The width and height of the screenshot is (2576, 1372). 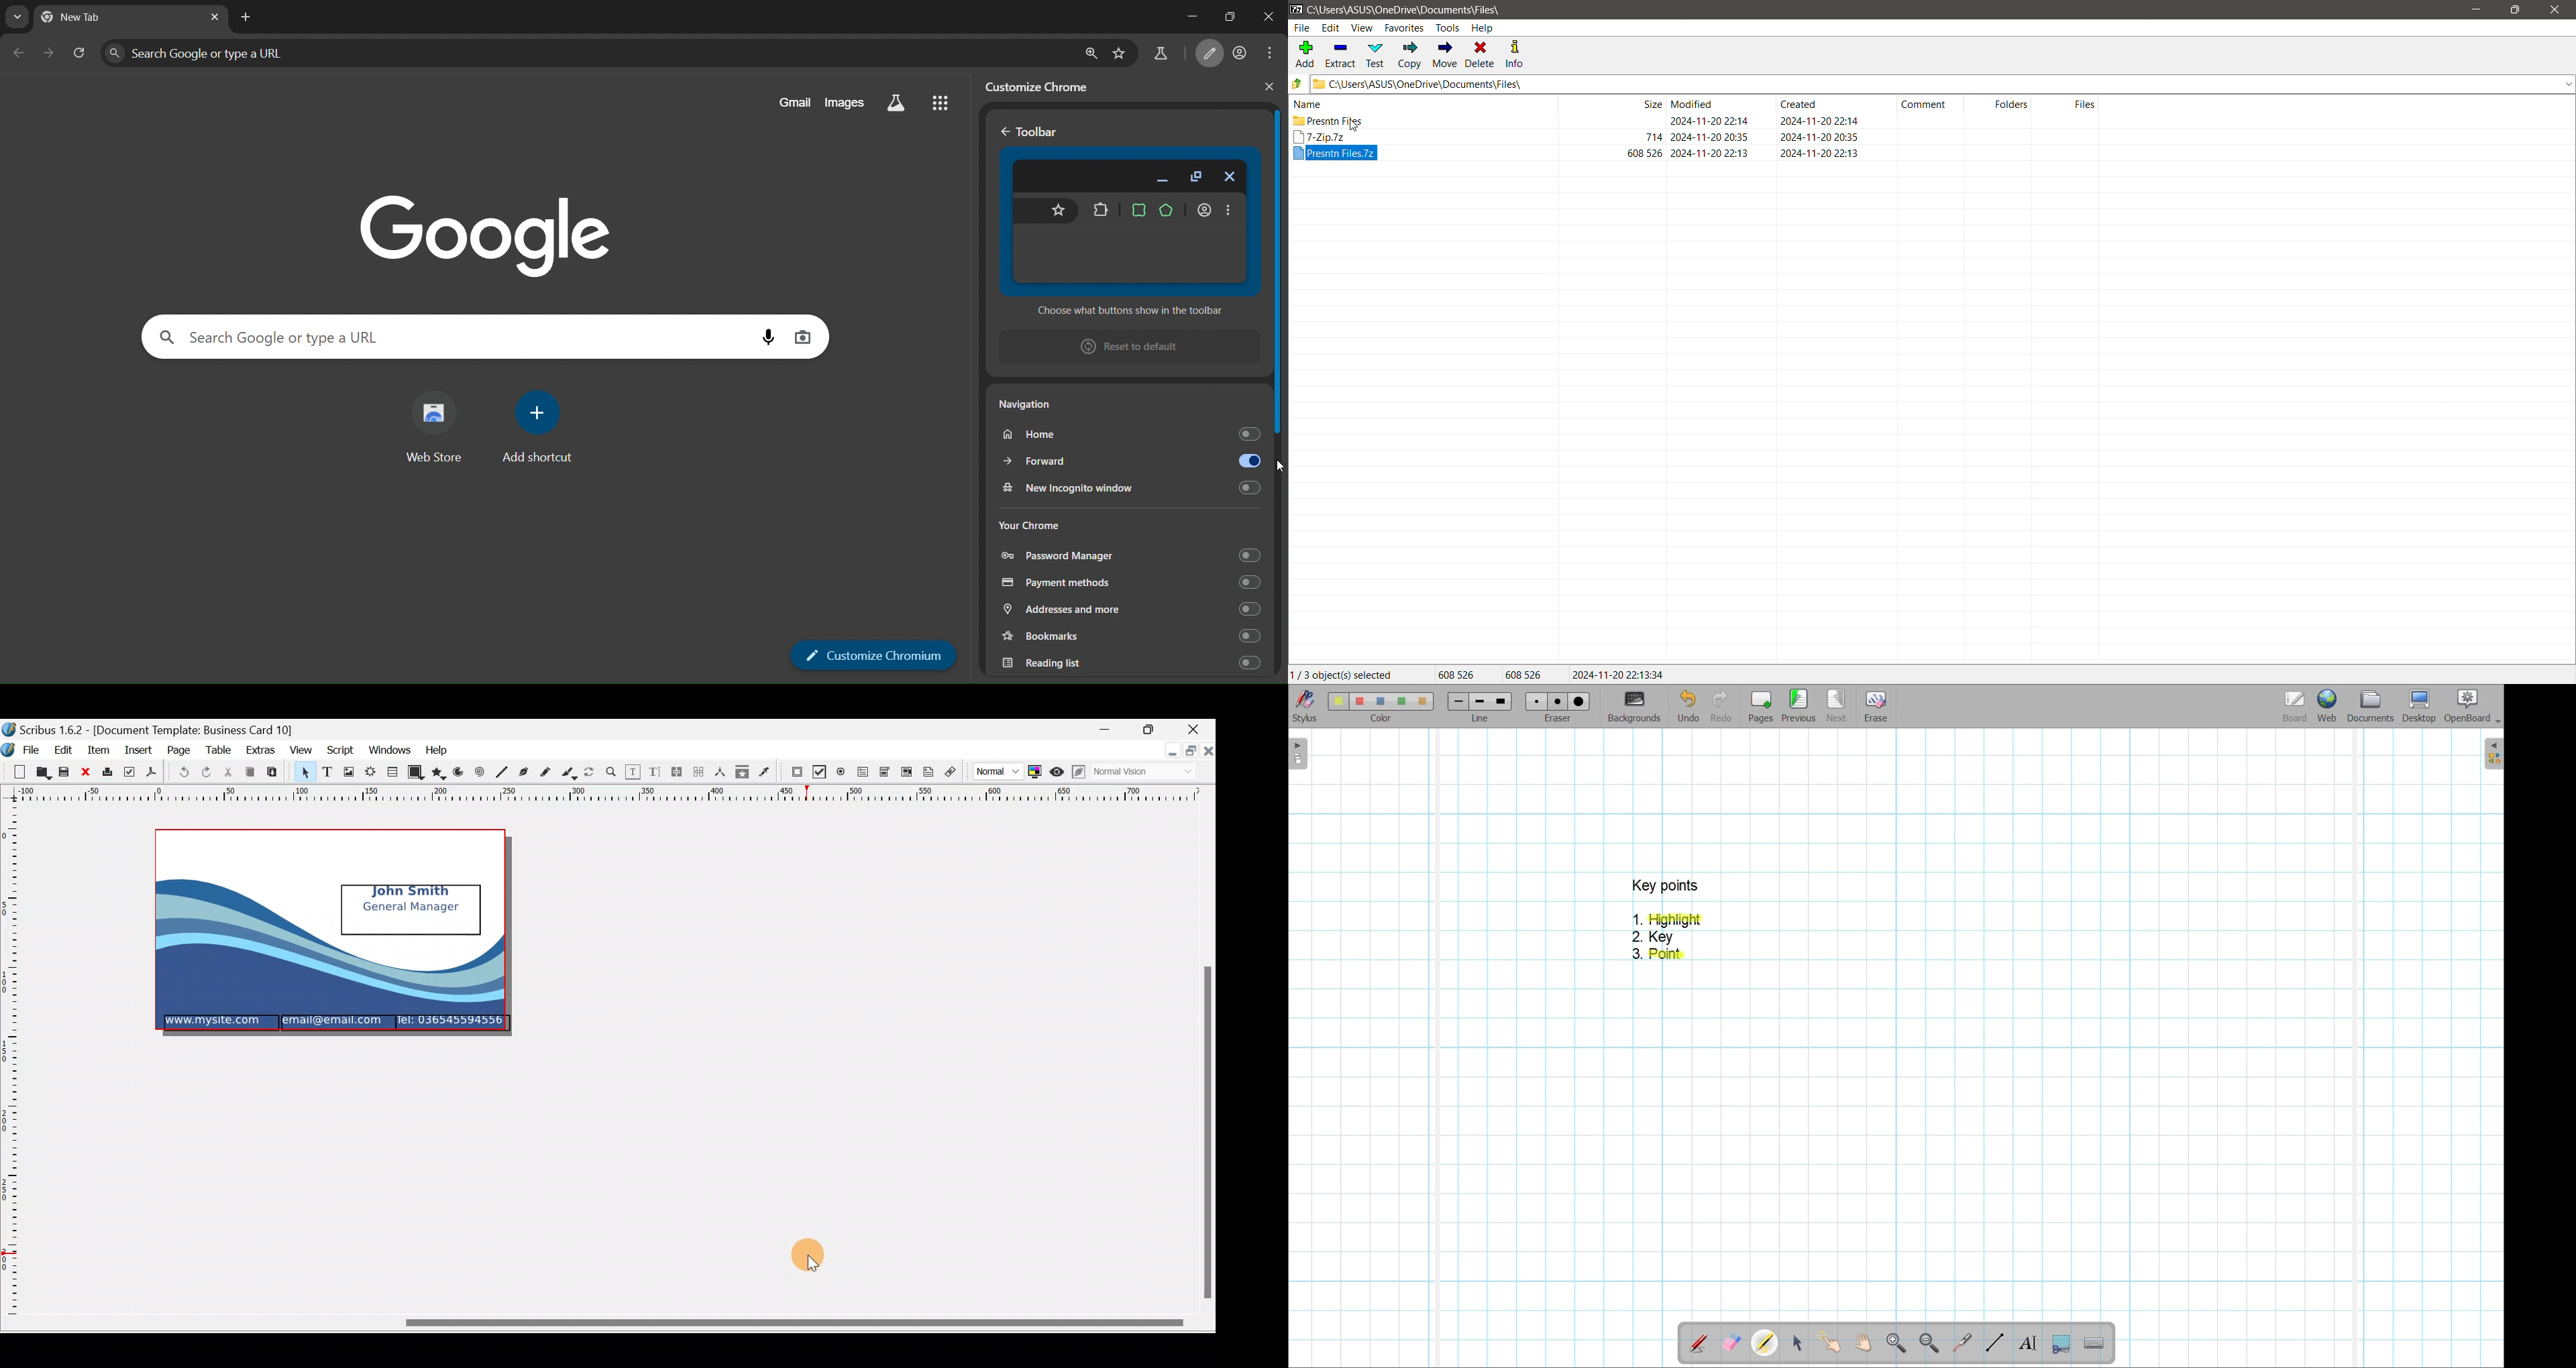 What do you see at coordinates (634, 773) in the screenshot?
I see `Edit contents of frame` at bounding box center [634, 773].